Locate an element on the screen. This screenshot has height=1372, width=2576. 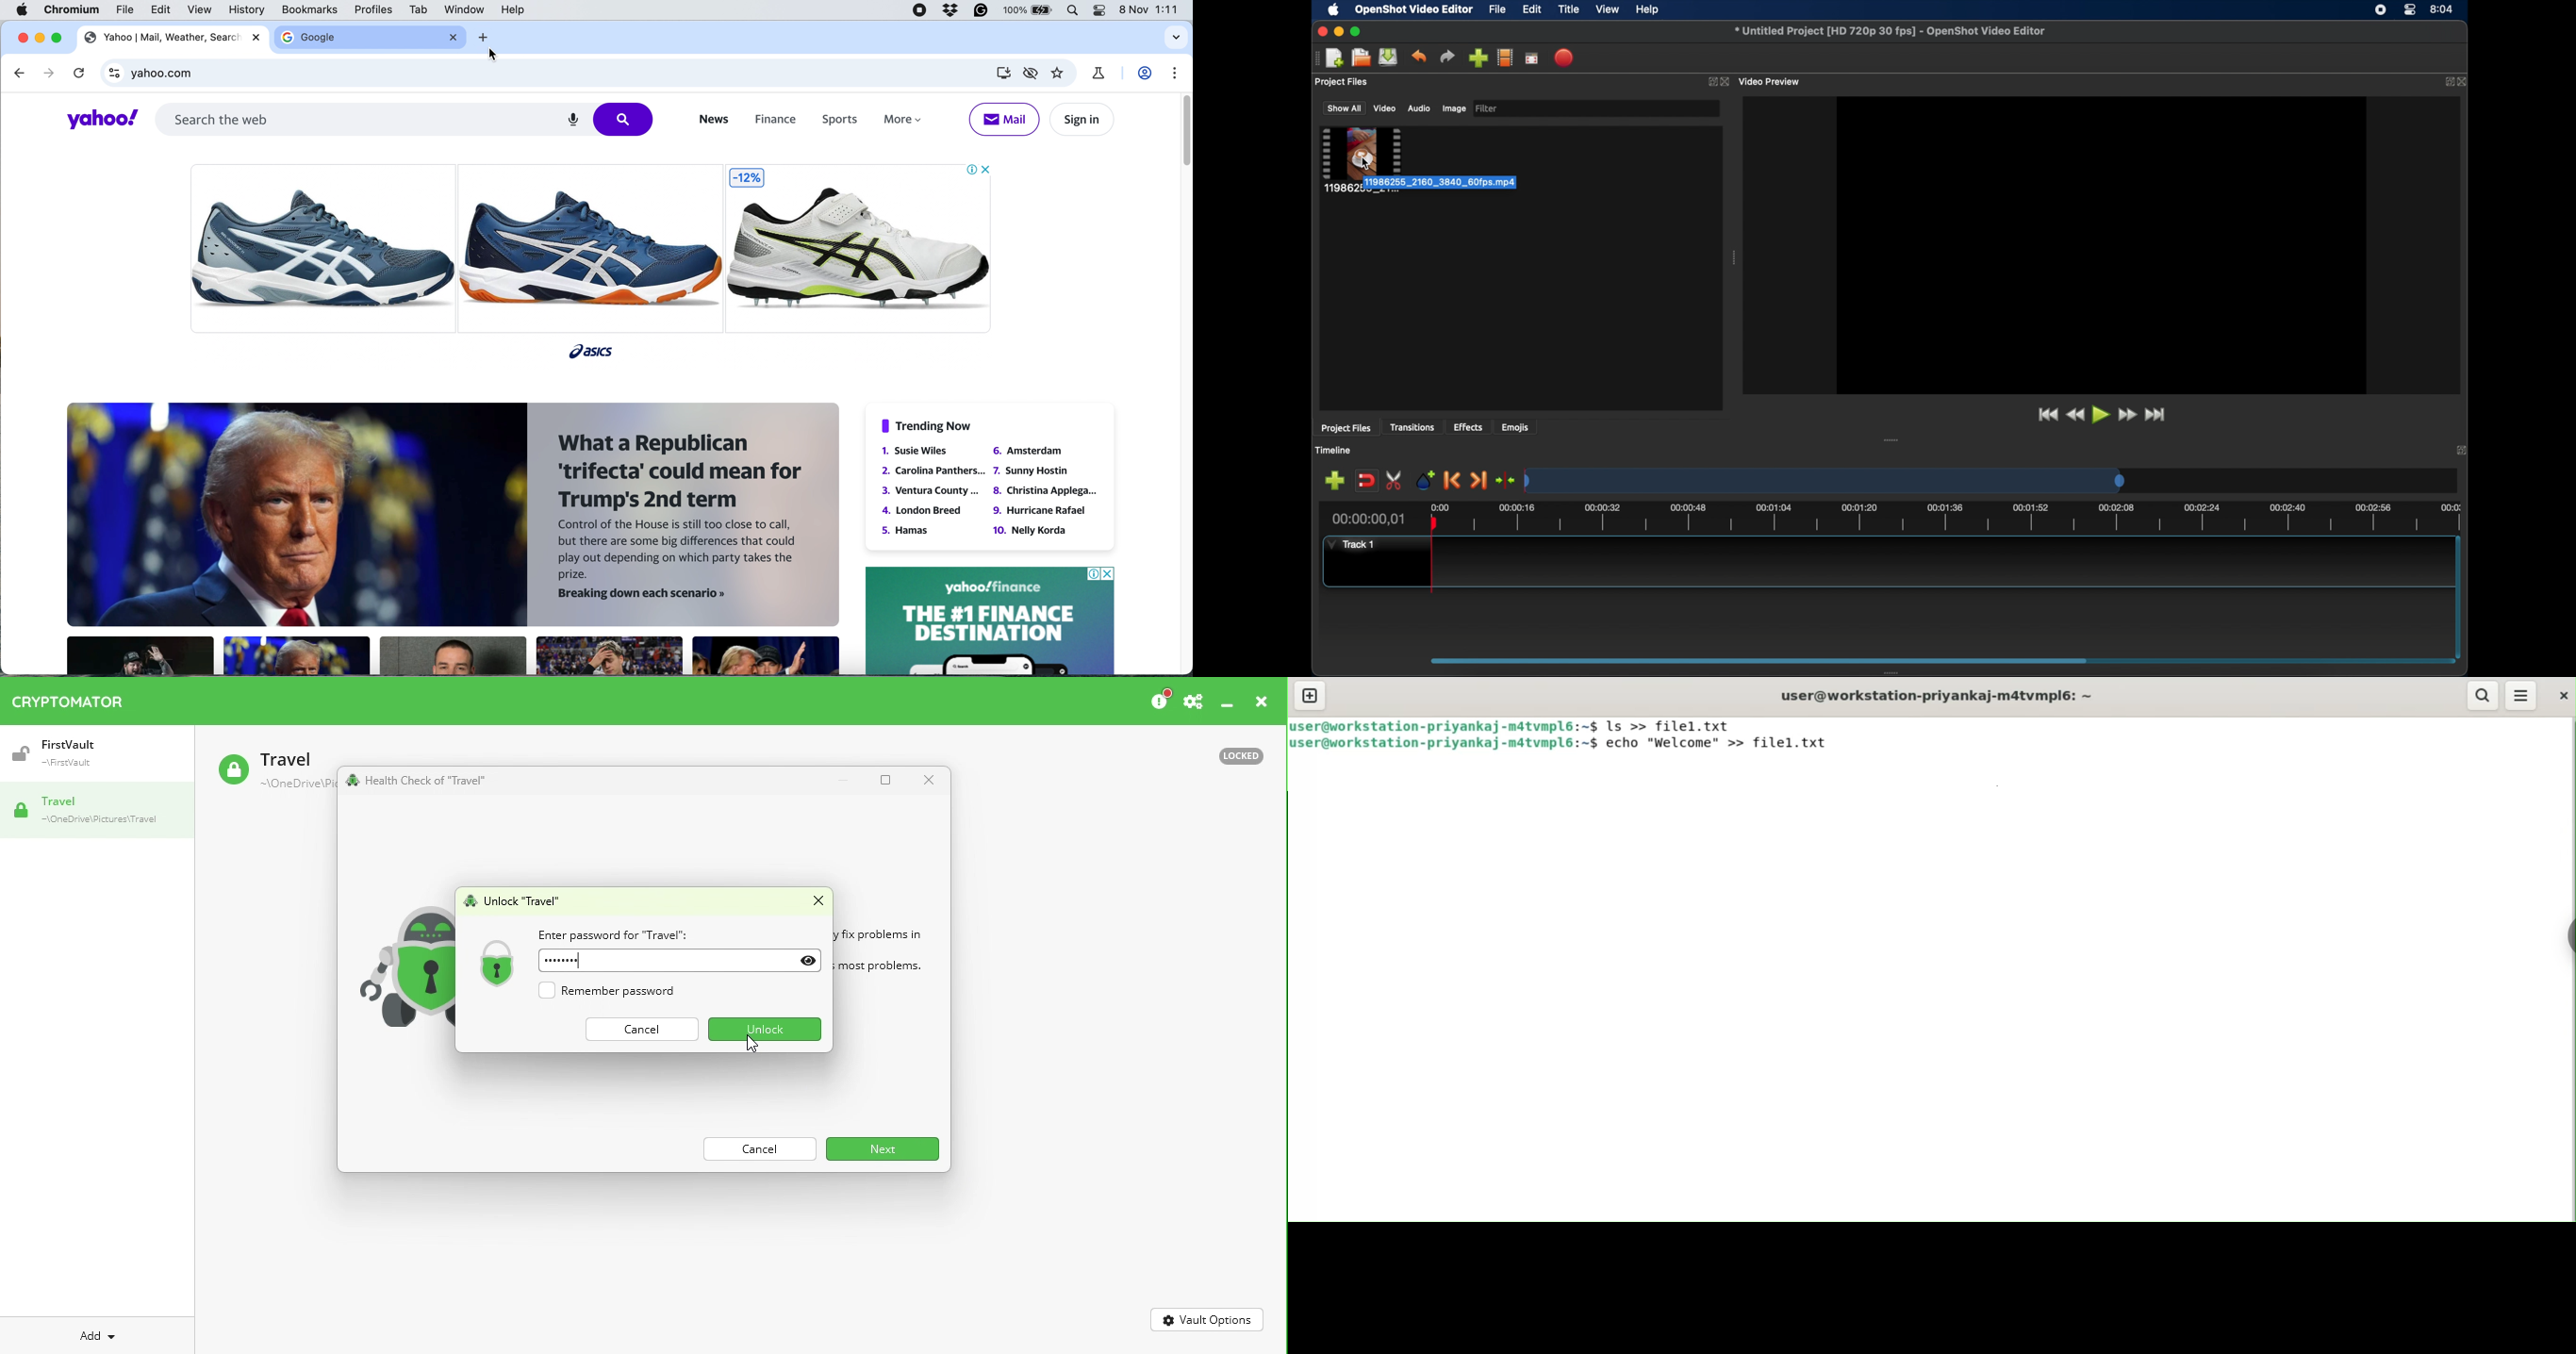
chrome labs is located at coordinates (1098, 73).